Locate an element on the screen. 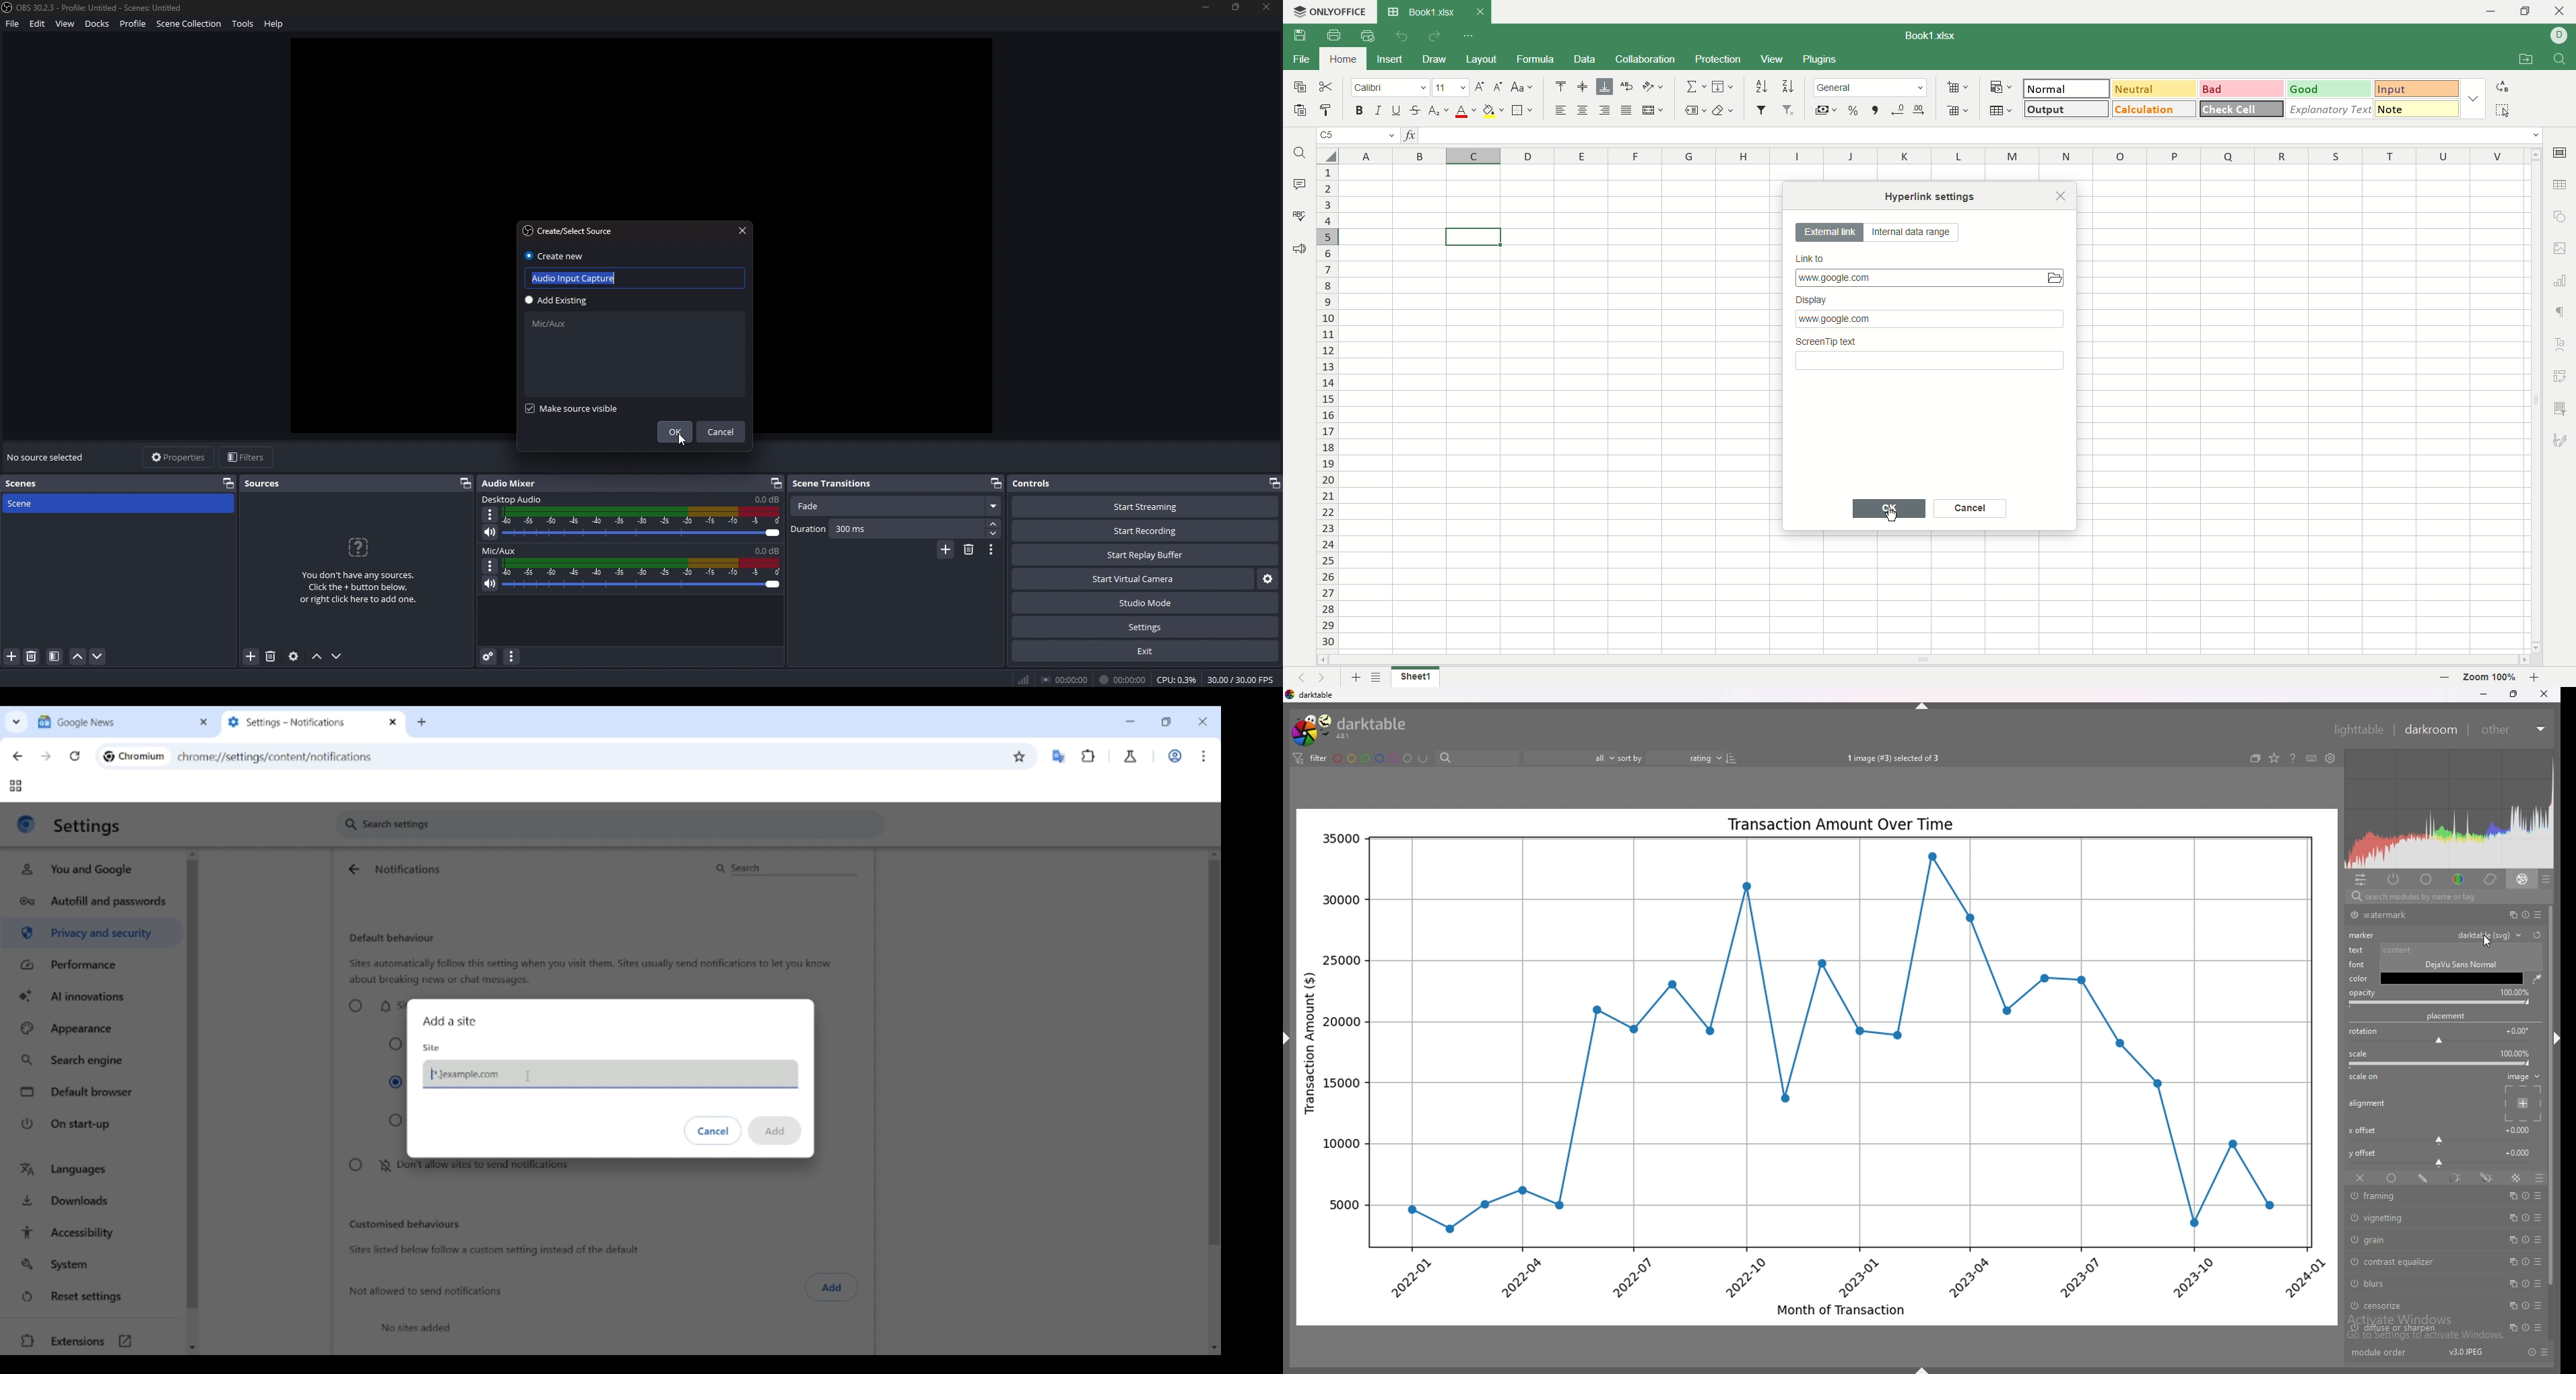 Image resolution: width=2576 pixels, height=1400 pixels. feedback and support is located at coordinates (1300, 249).